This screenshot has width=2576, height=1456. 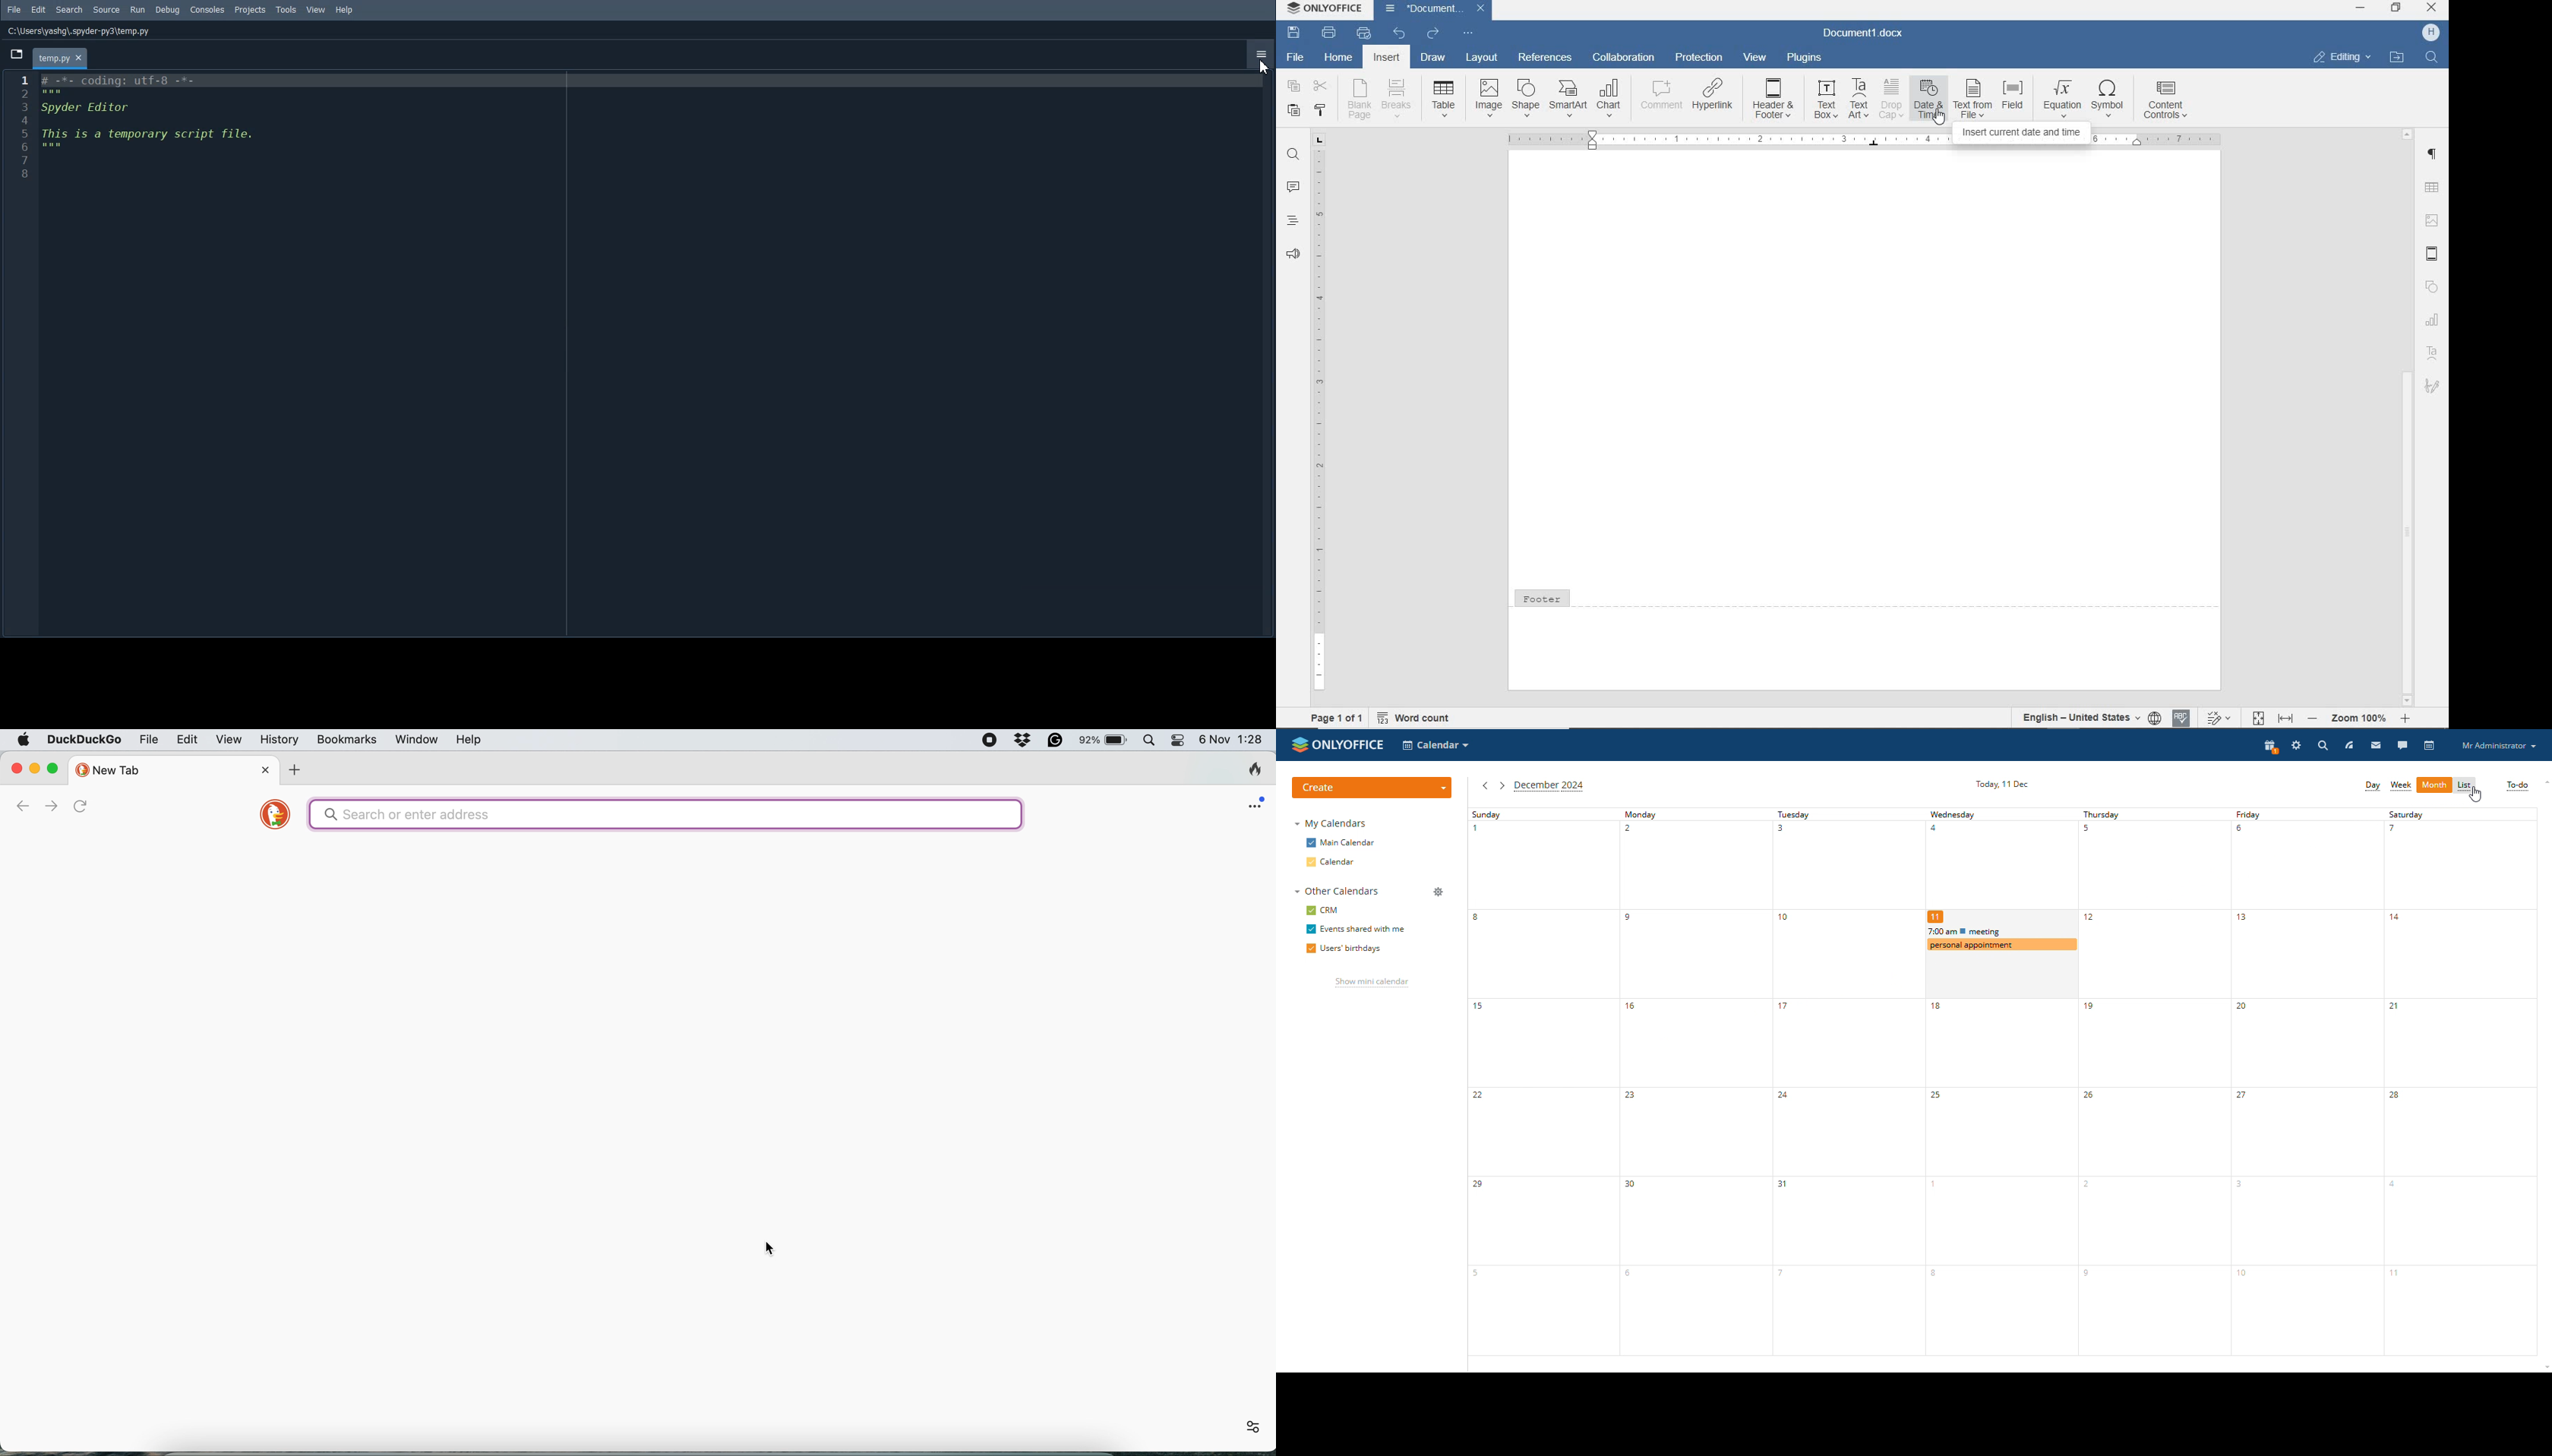 I want to click on events shared with me, so click(x=1355, y=930).